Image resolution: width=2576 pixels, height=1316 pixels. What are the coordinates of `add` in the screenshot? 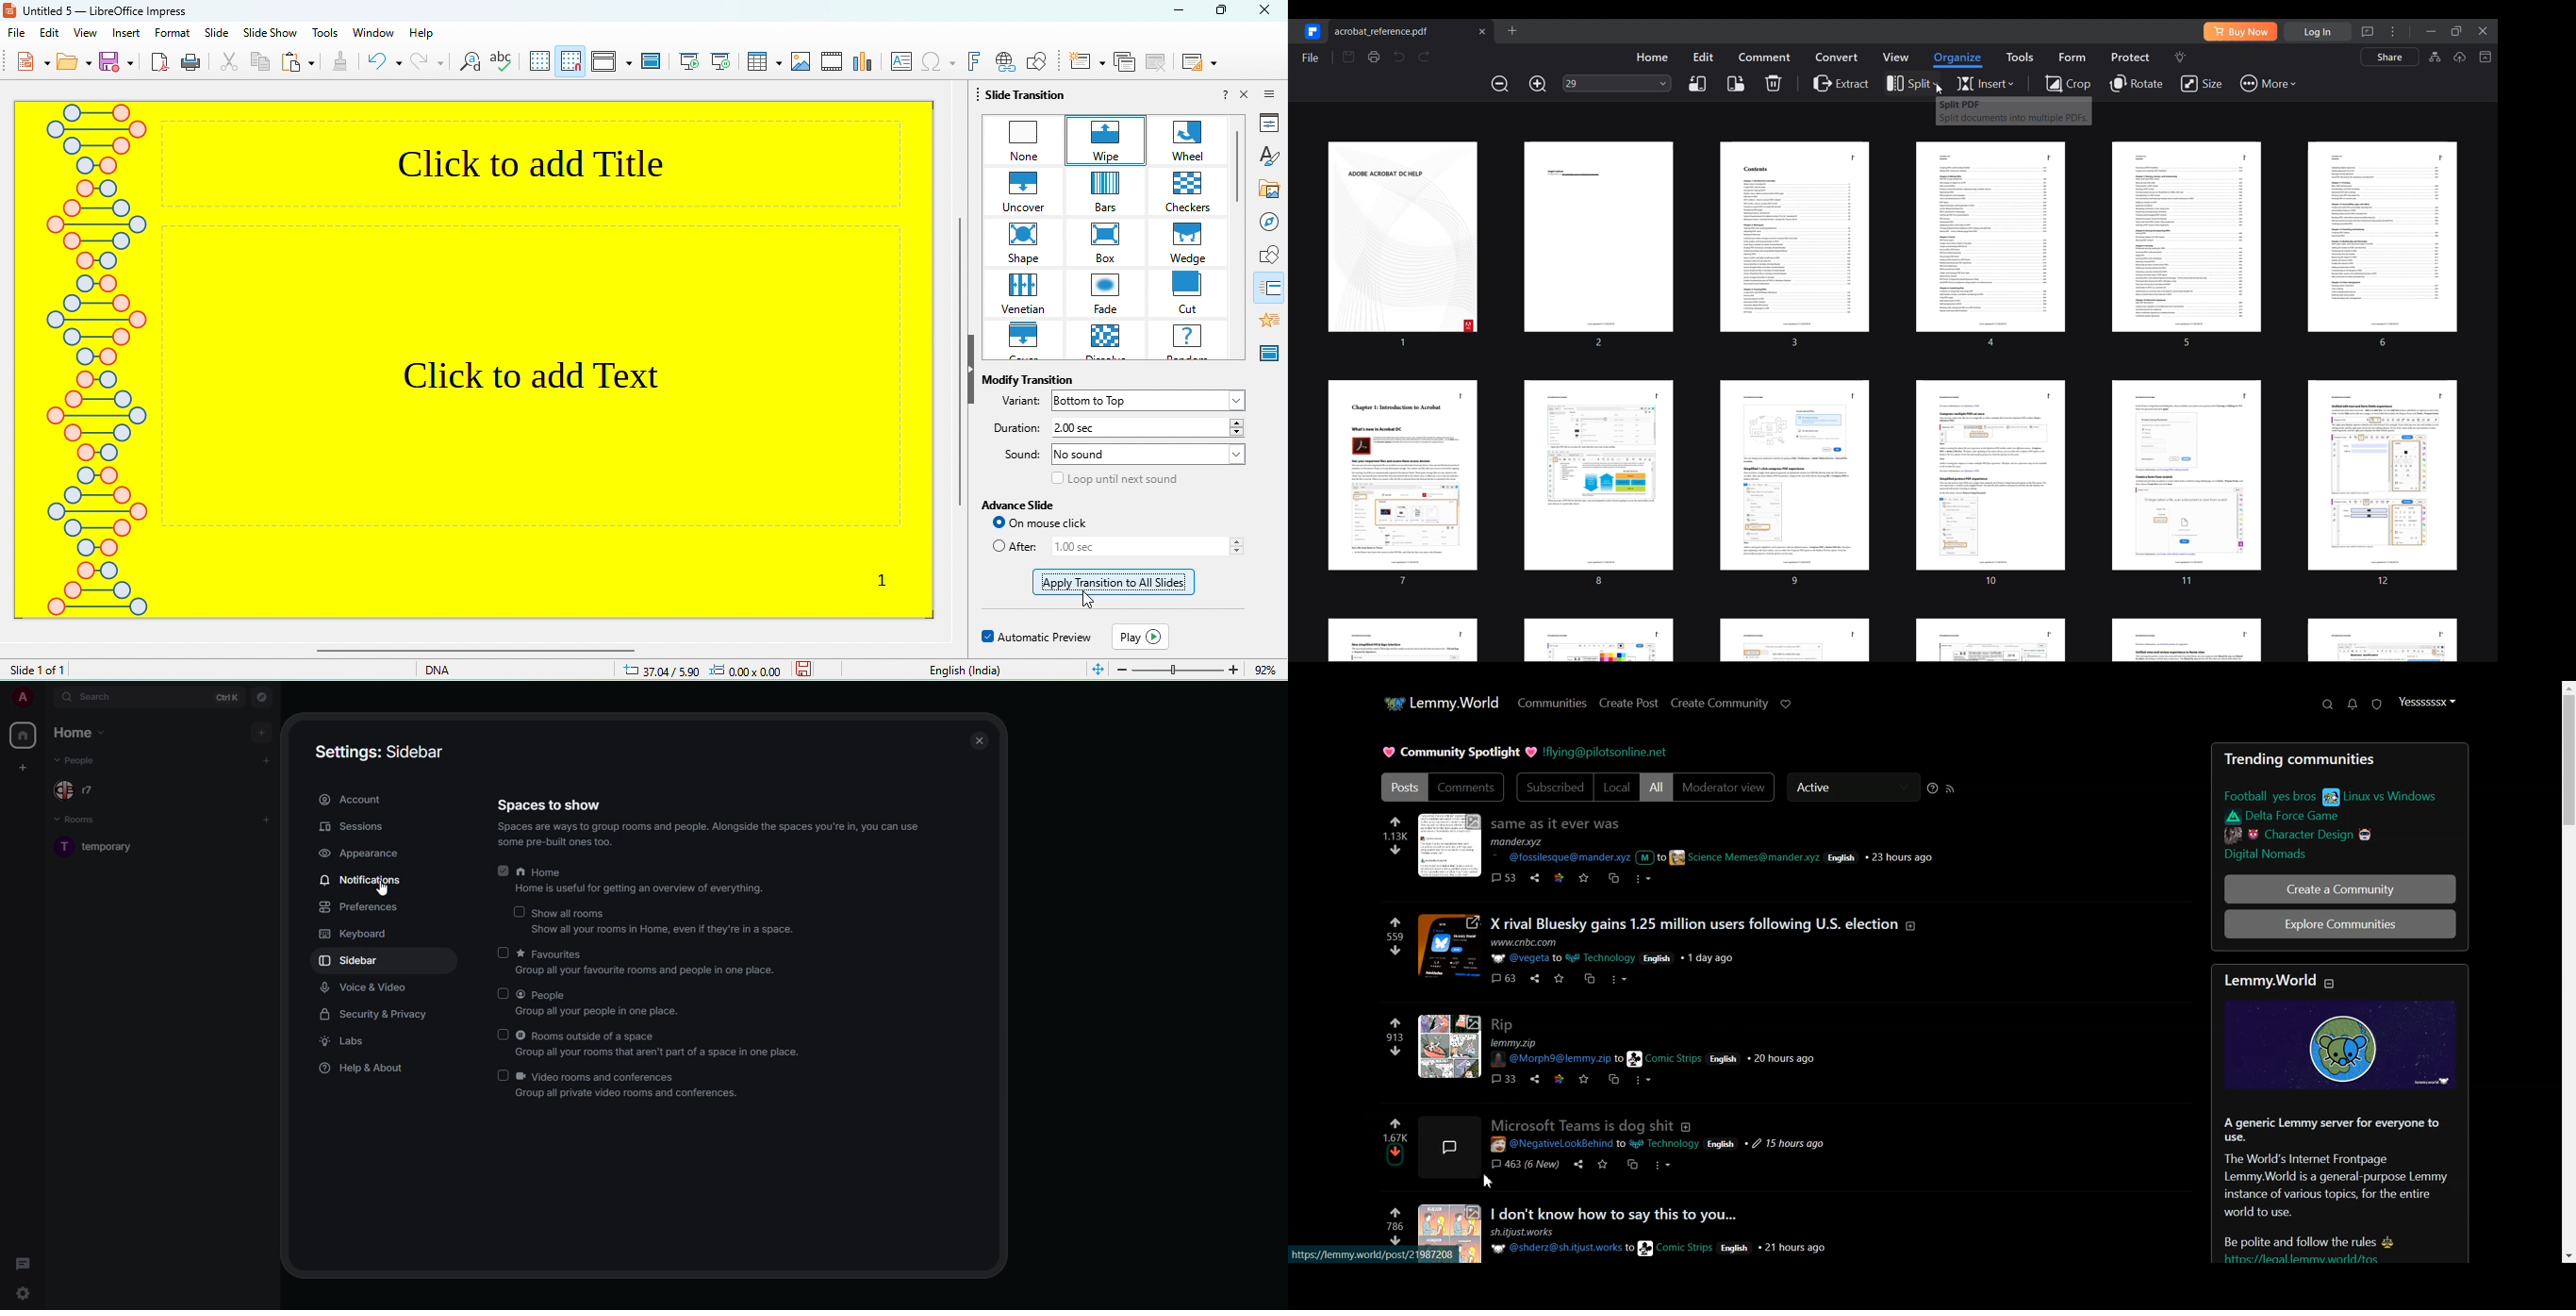 It's located at (260, 731).